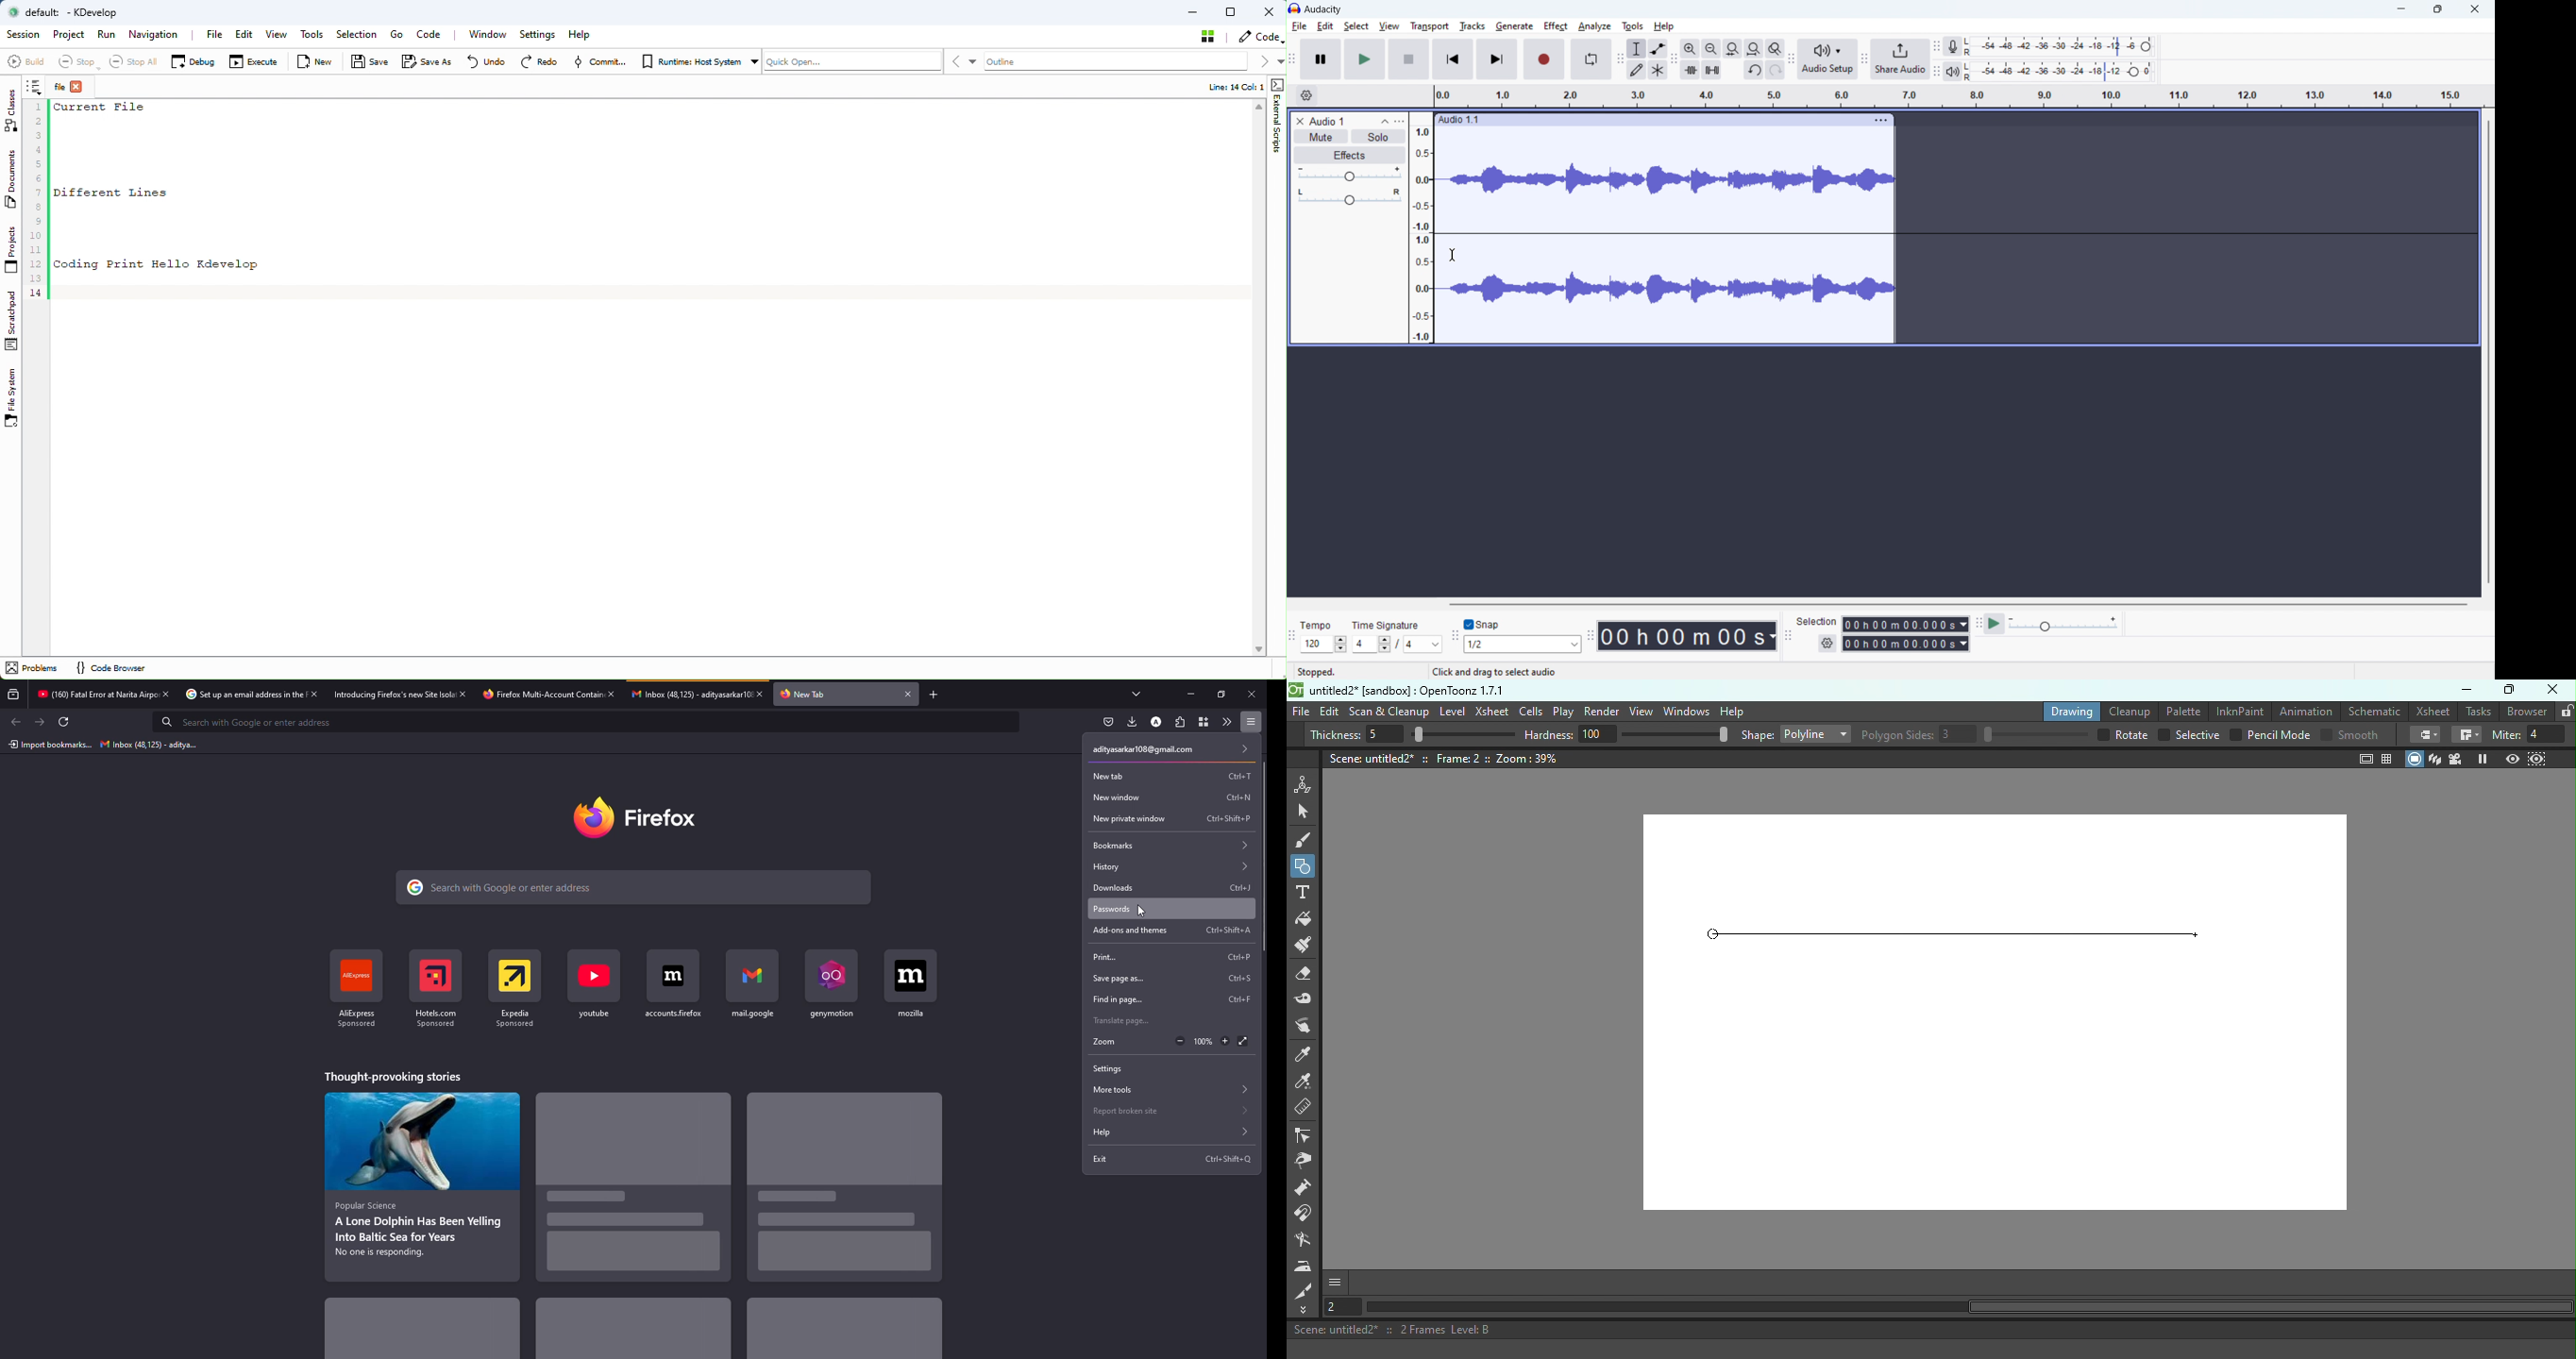 This screenshot has width=2576, height=1372. I want to click on zoom, so click(1105, 1042).